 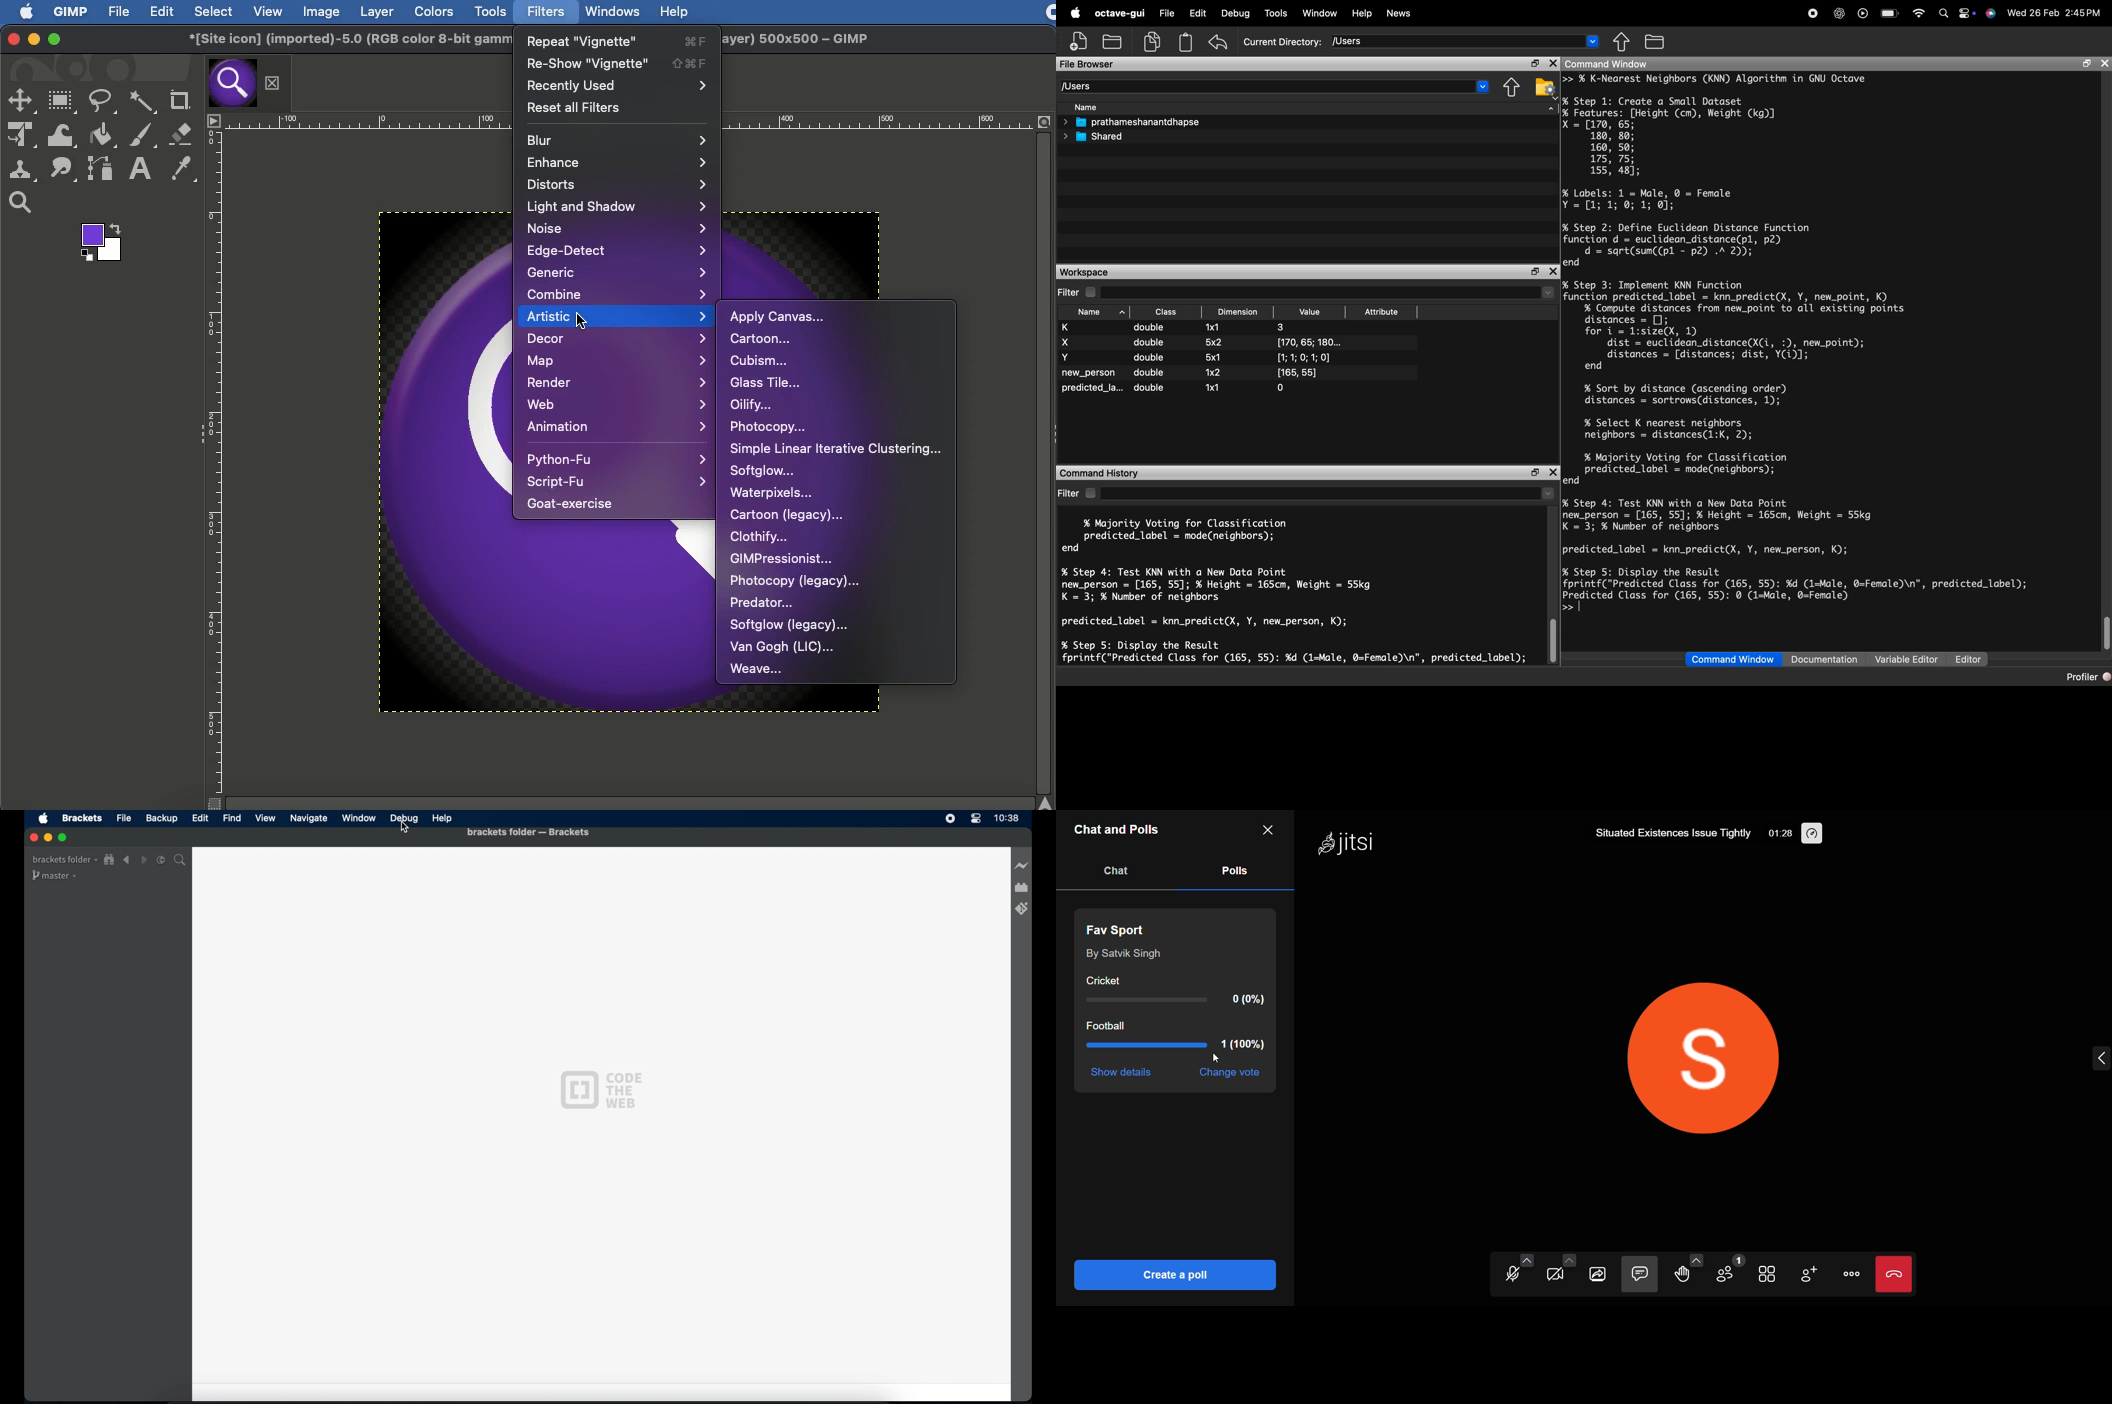 I want to click on show file in  tree, so click(x=109, y=860).